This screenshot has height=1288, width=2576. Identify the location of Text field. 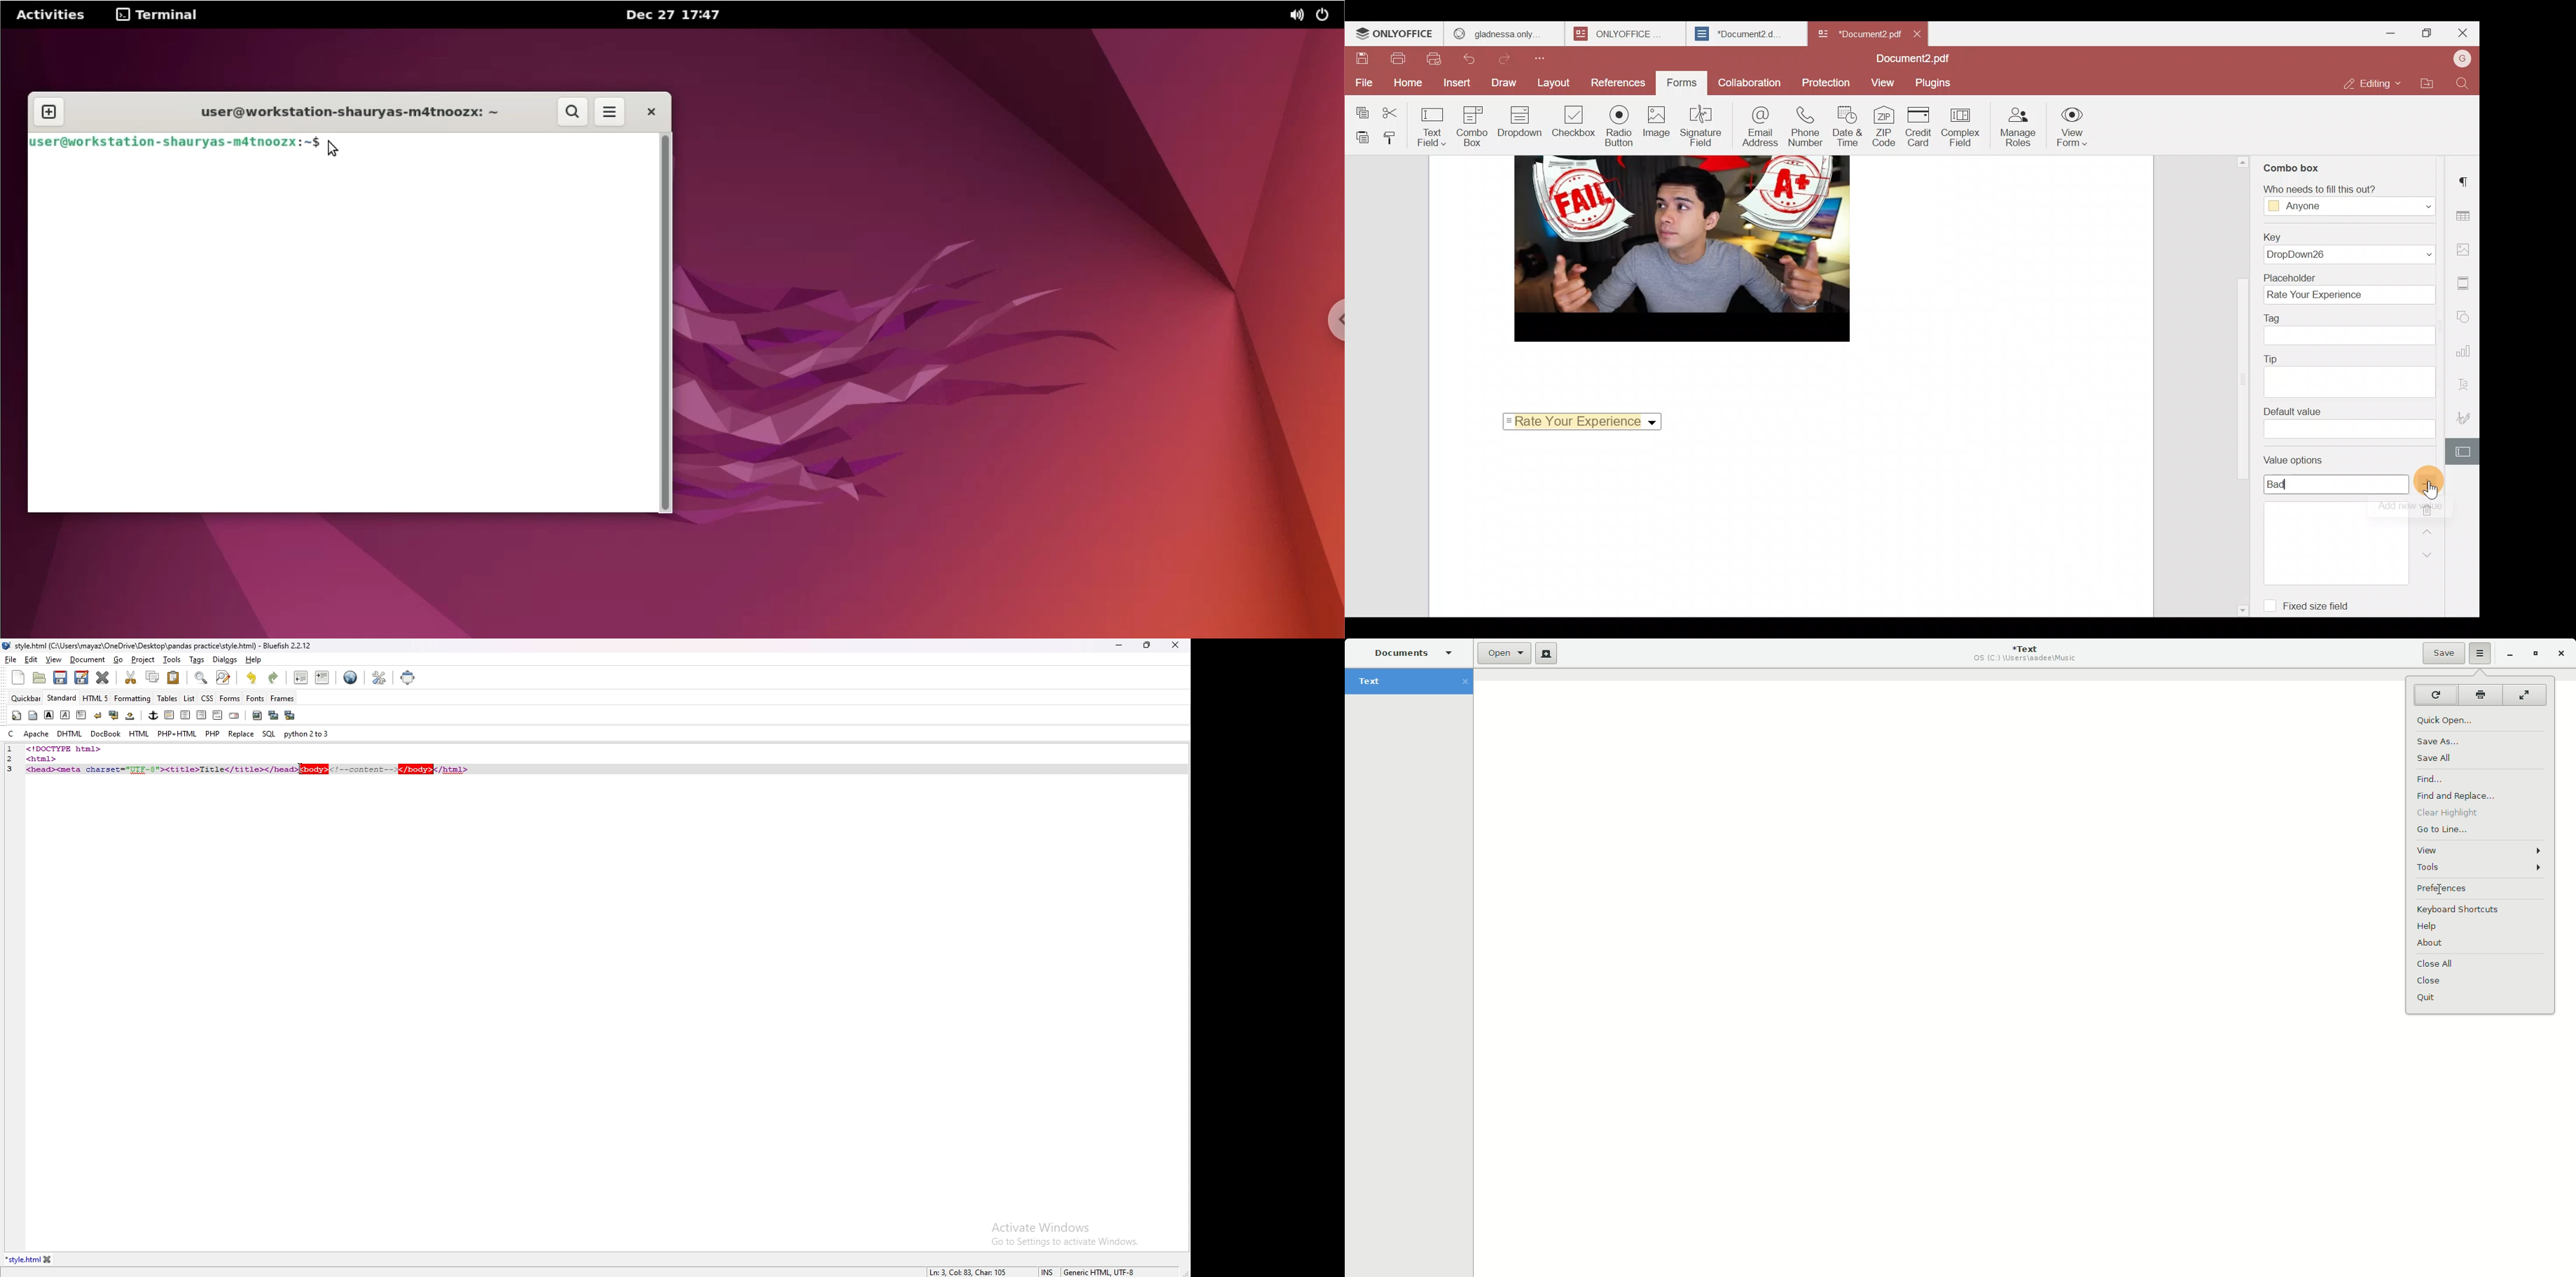
(1436, 128).